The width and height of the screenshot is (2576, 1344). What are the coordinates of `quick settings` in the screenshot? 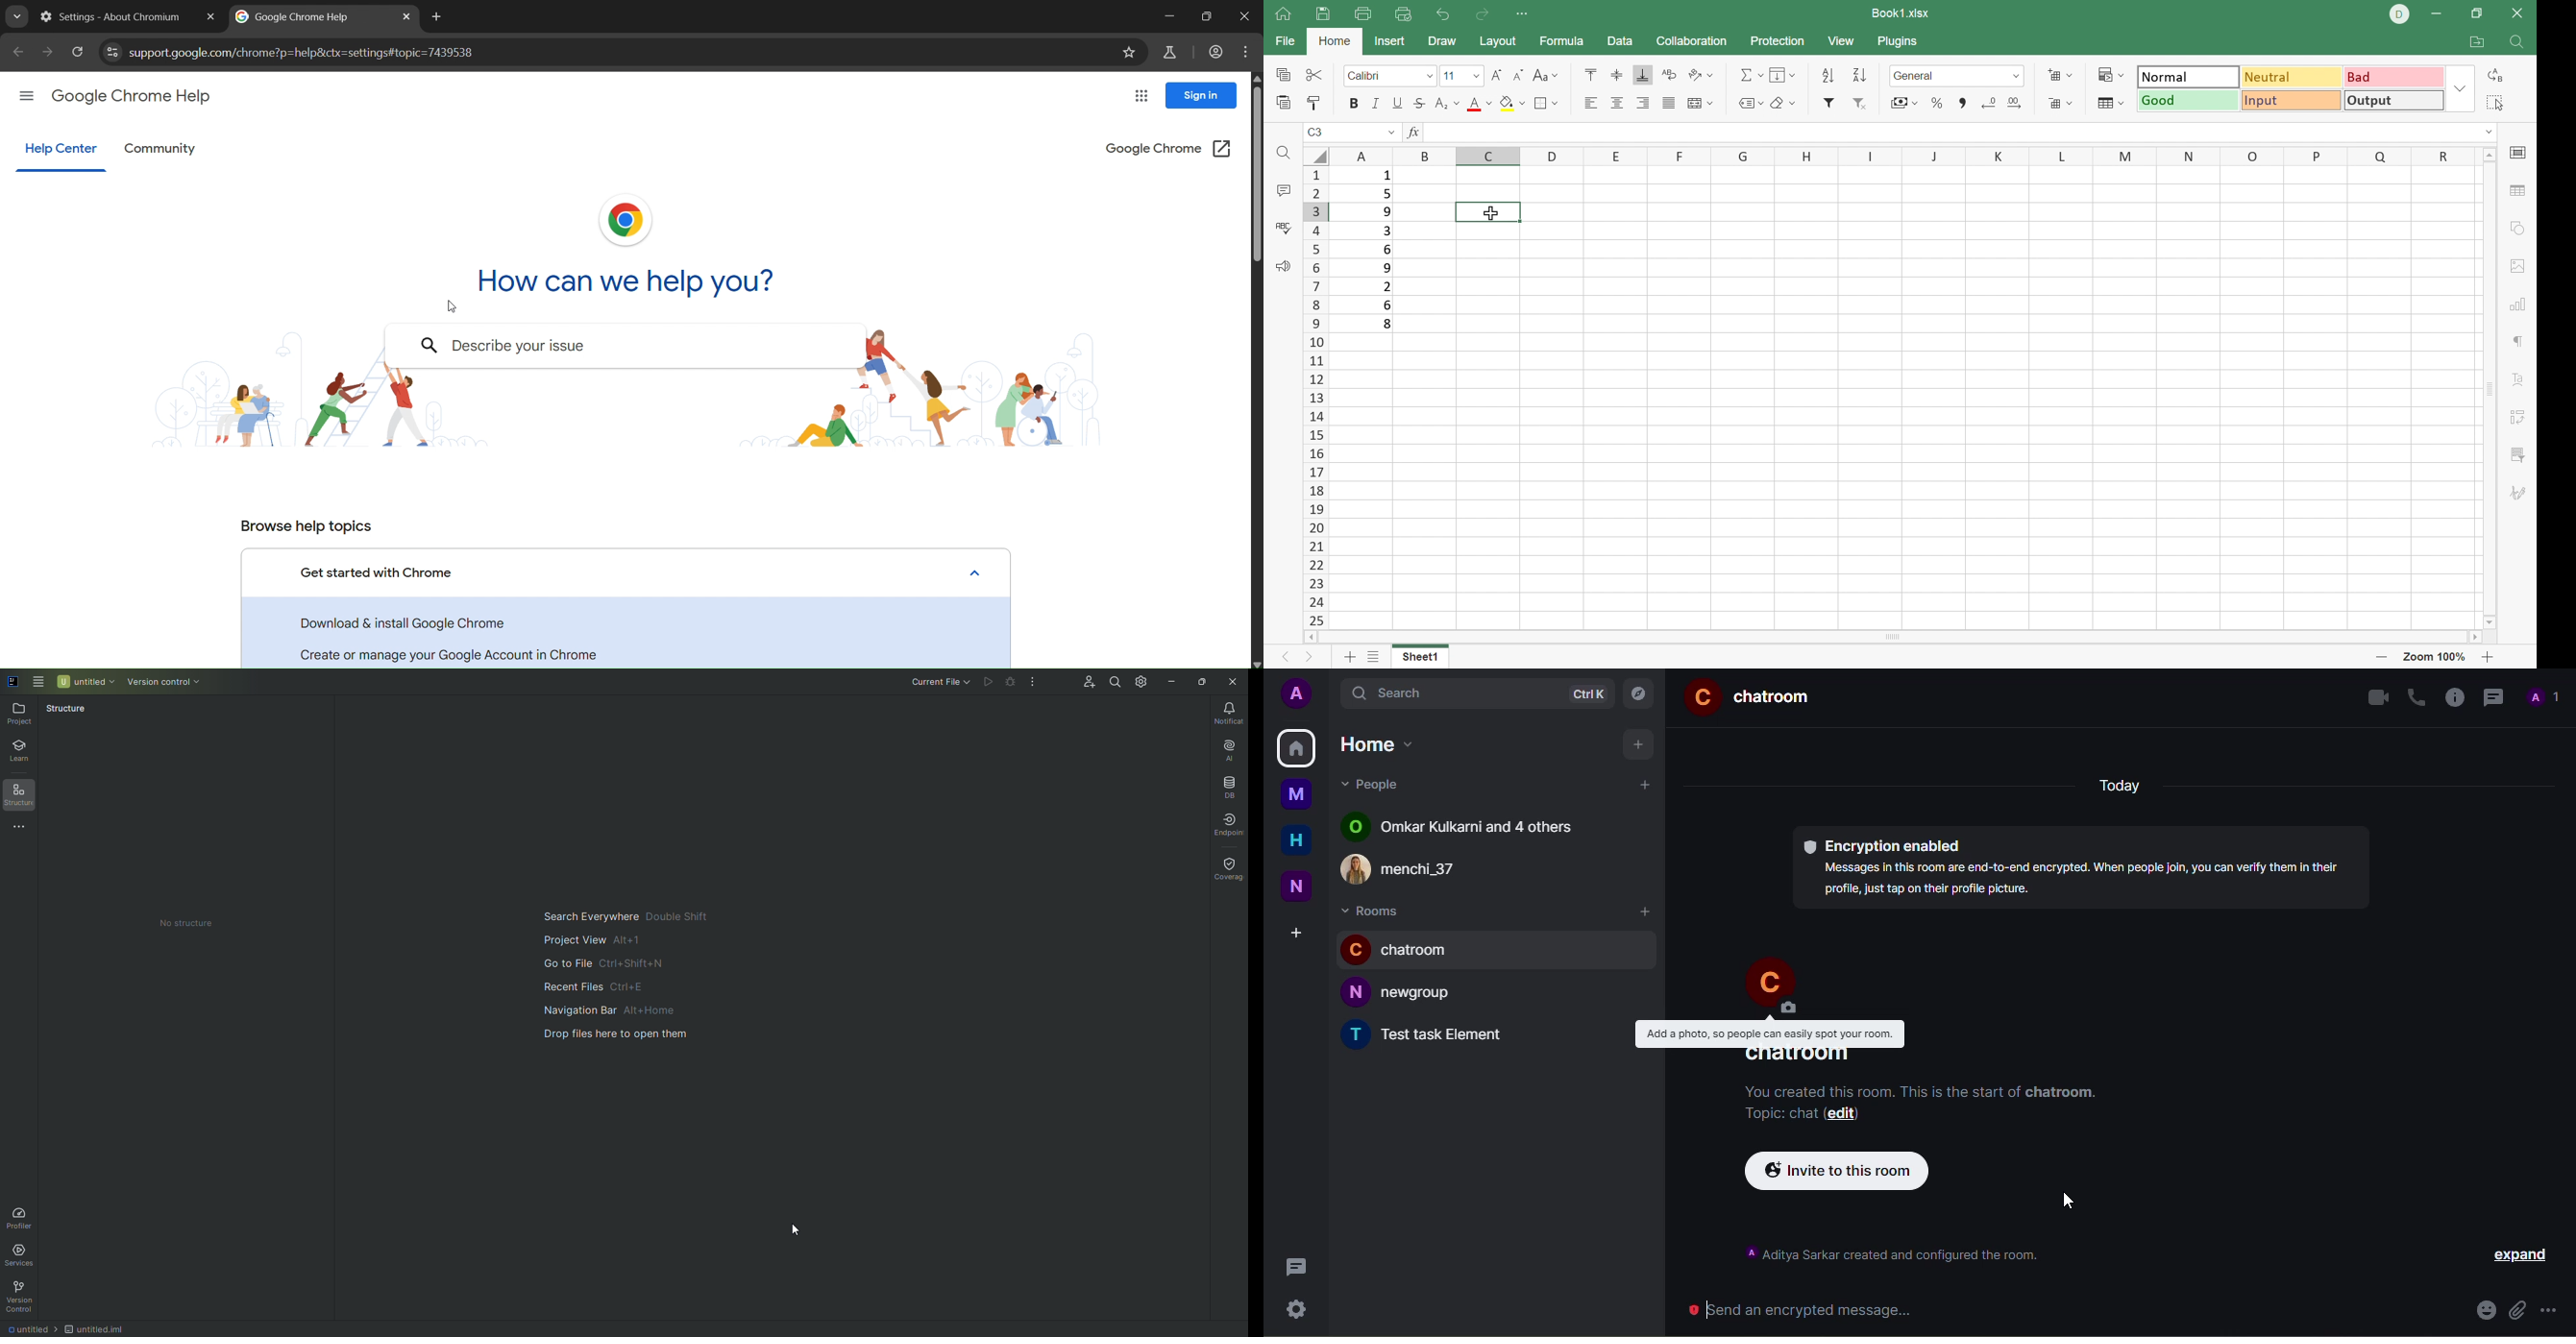 It's located at (1297, 1310).